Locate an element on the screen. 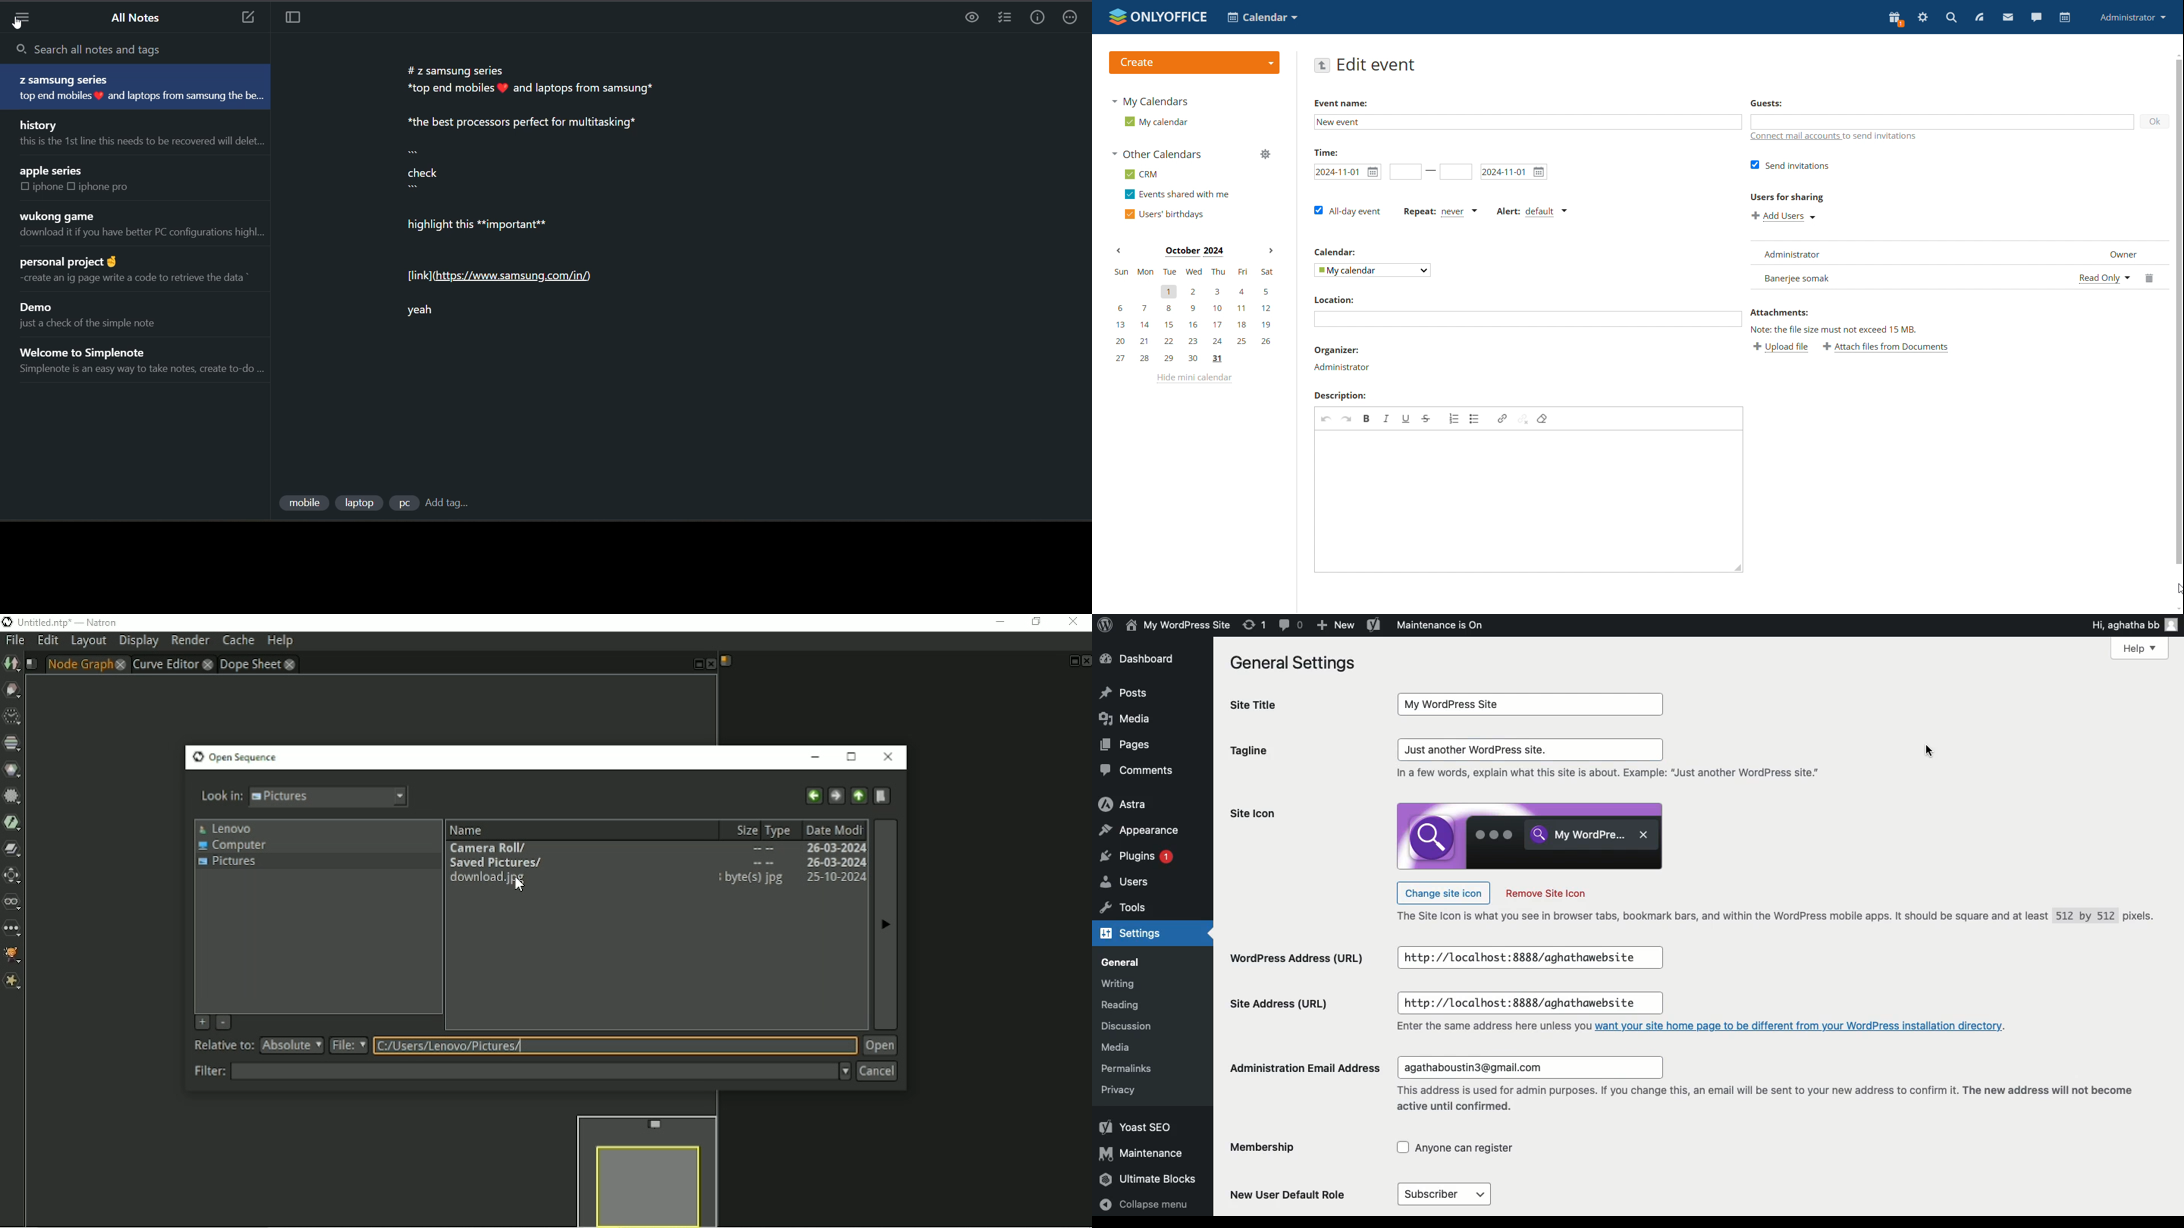 The height and width of the screenshot is (1232, 2184). logo is located at coordinates (1158, 16).